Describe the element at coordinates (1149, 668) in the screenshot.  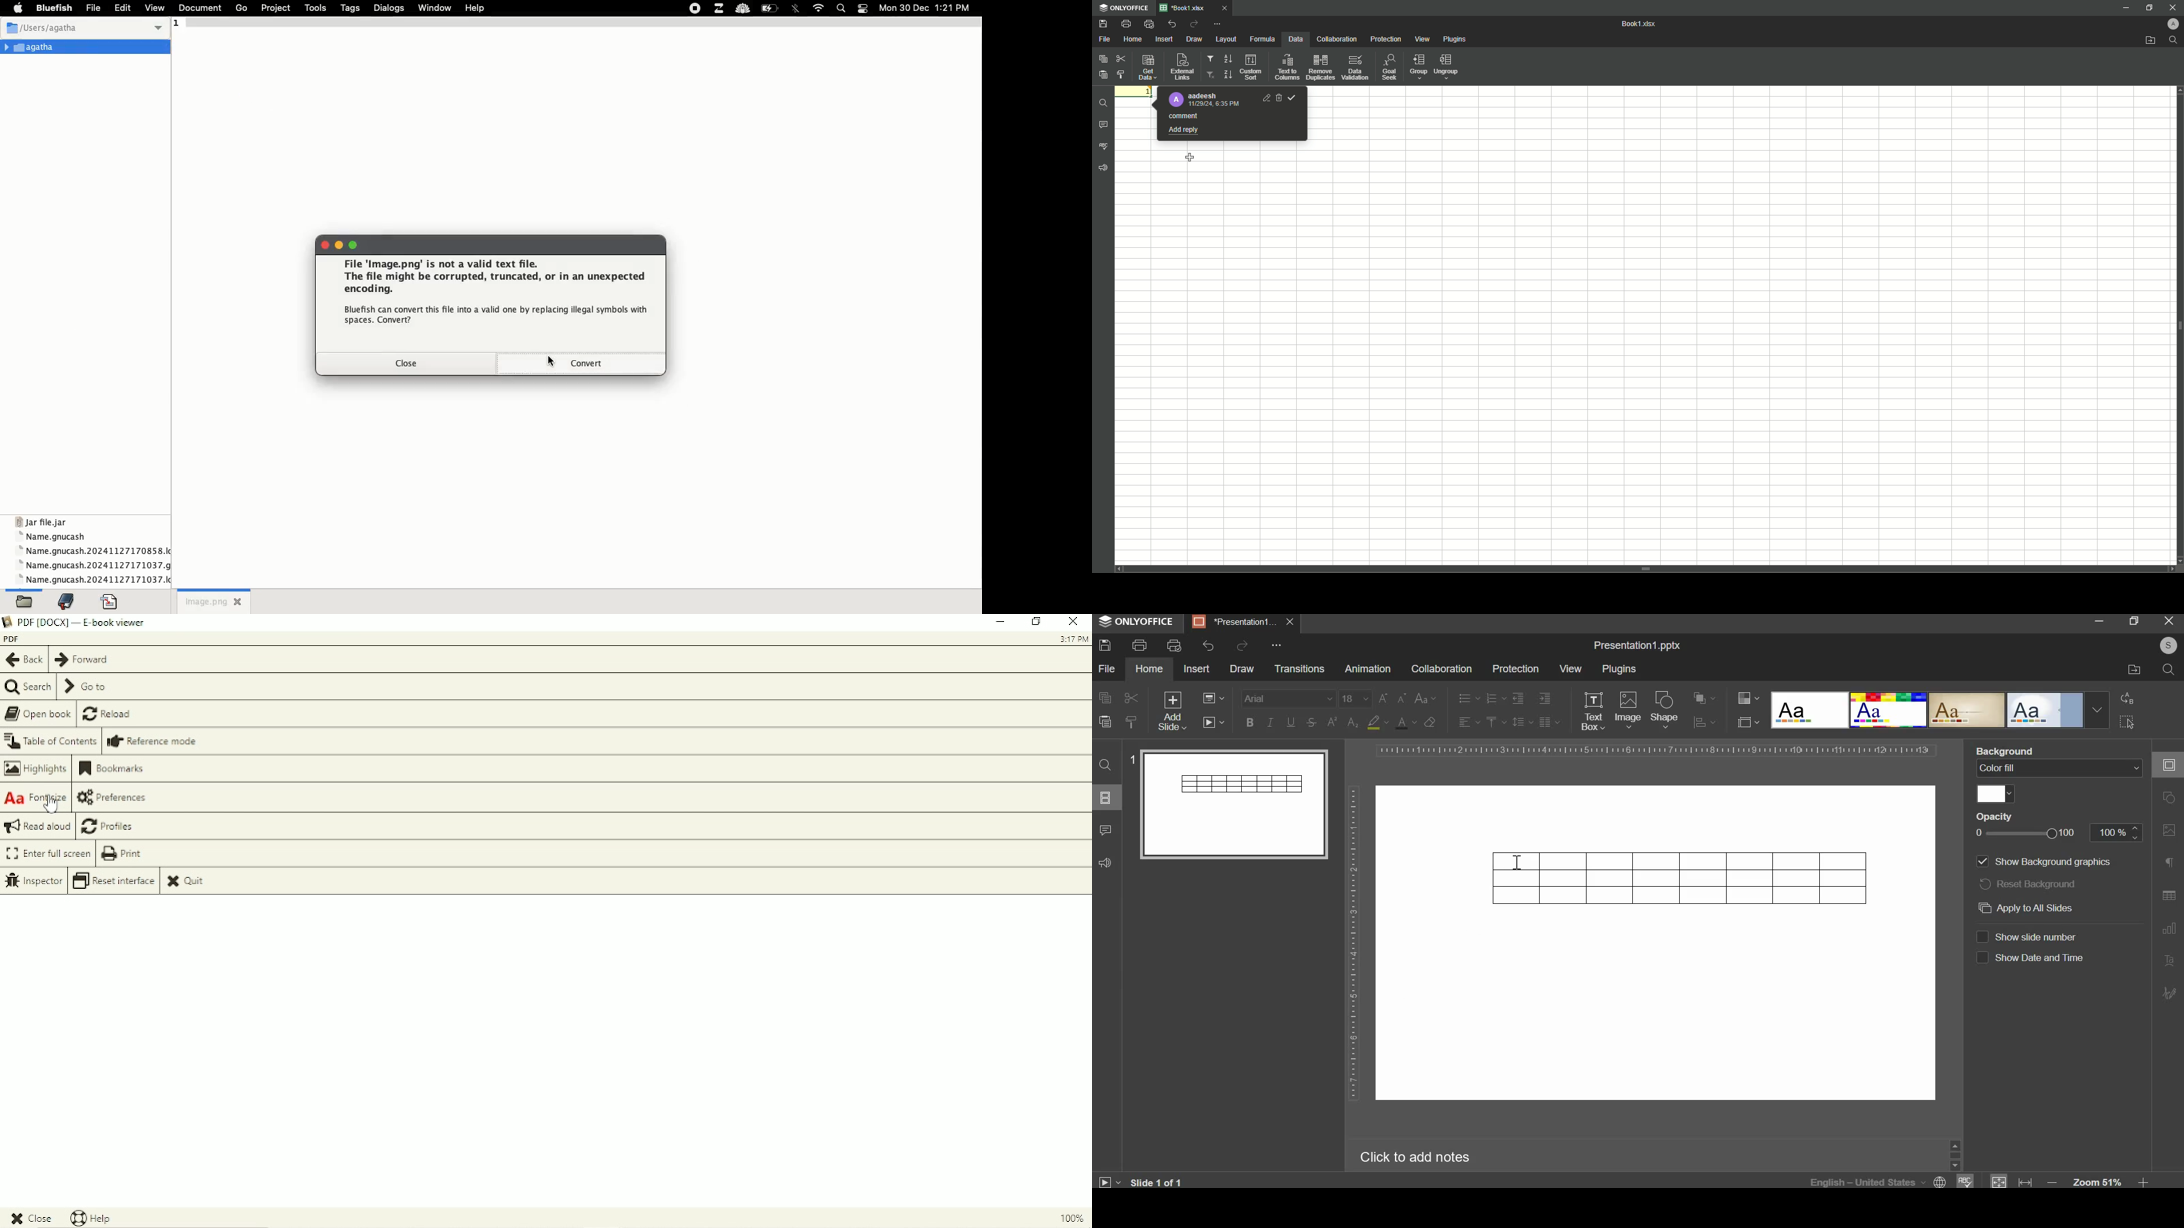
I see `home` at that location.